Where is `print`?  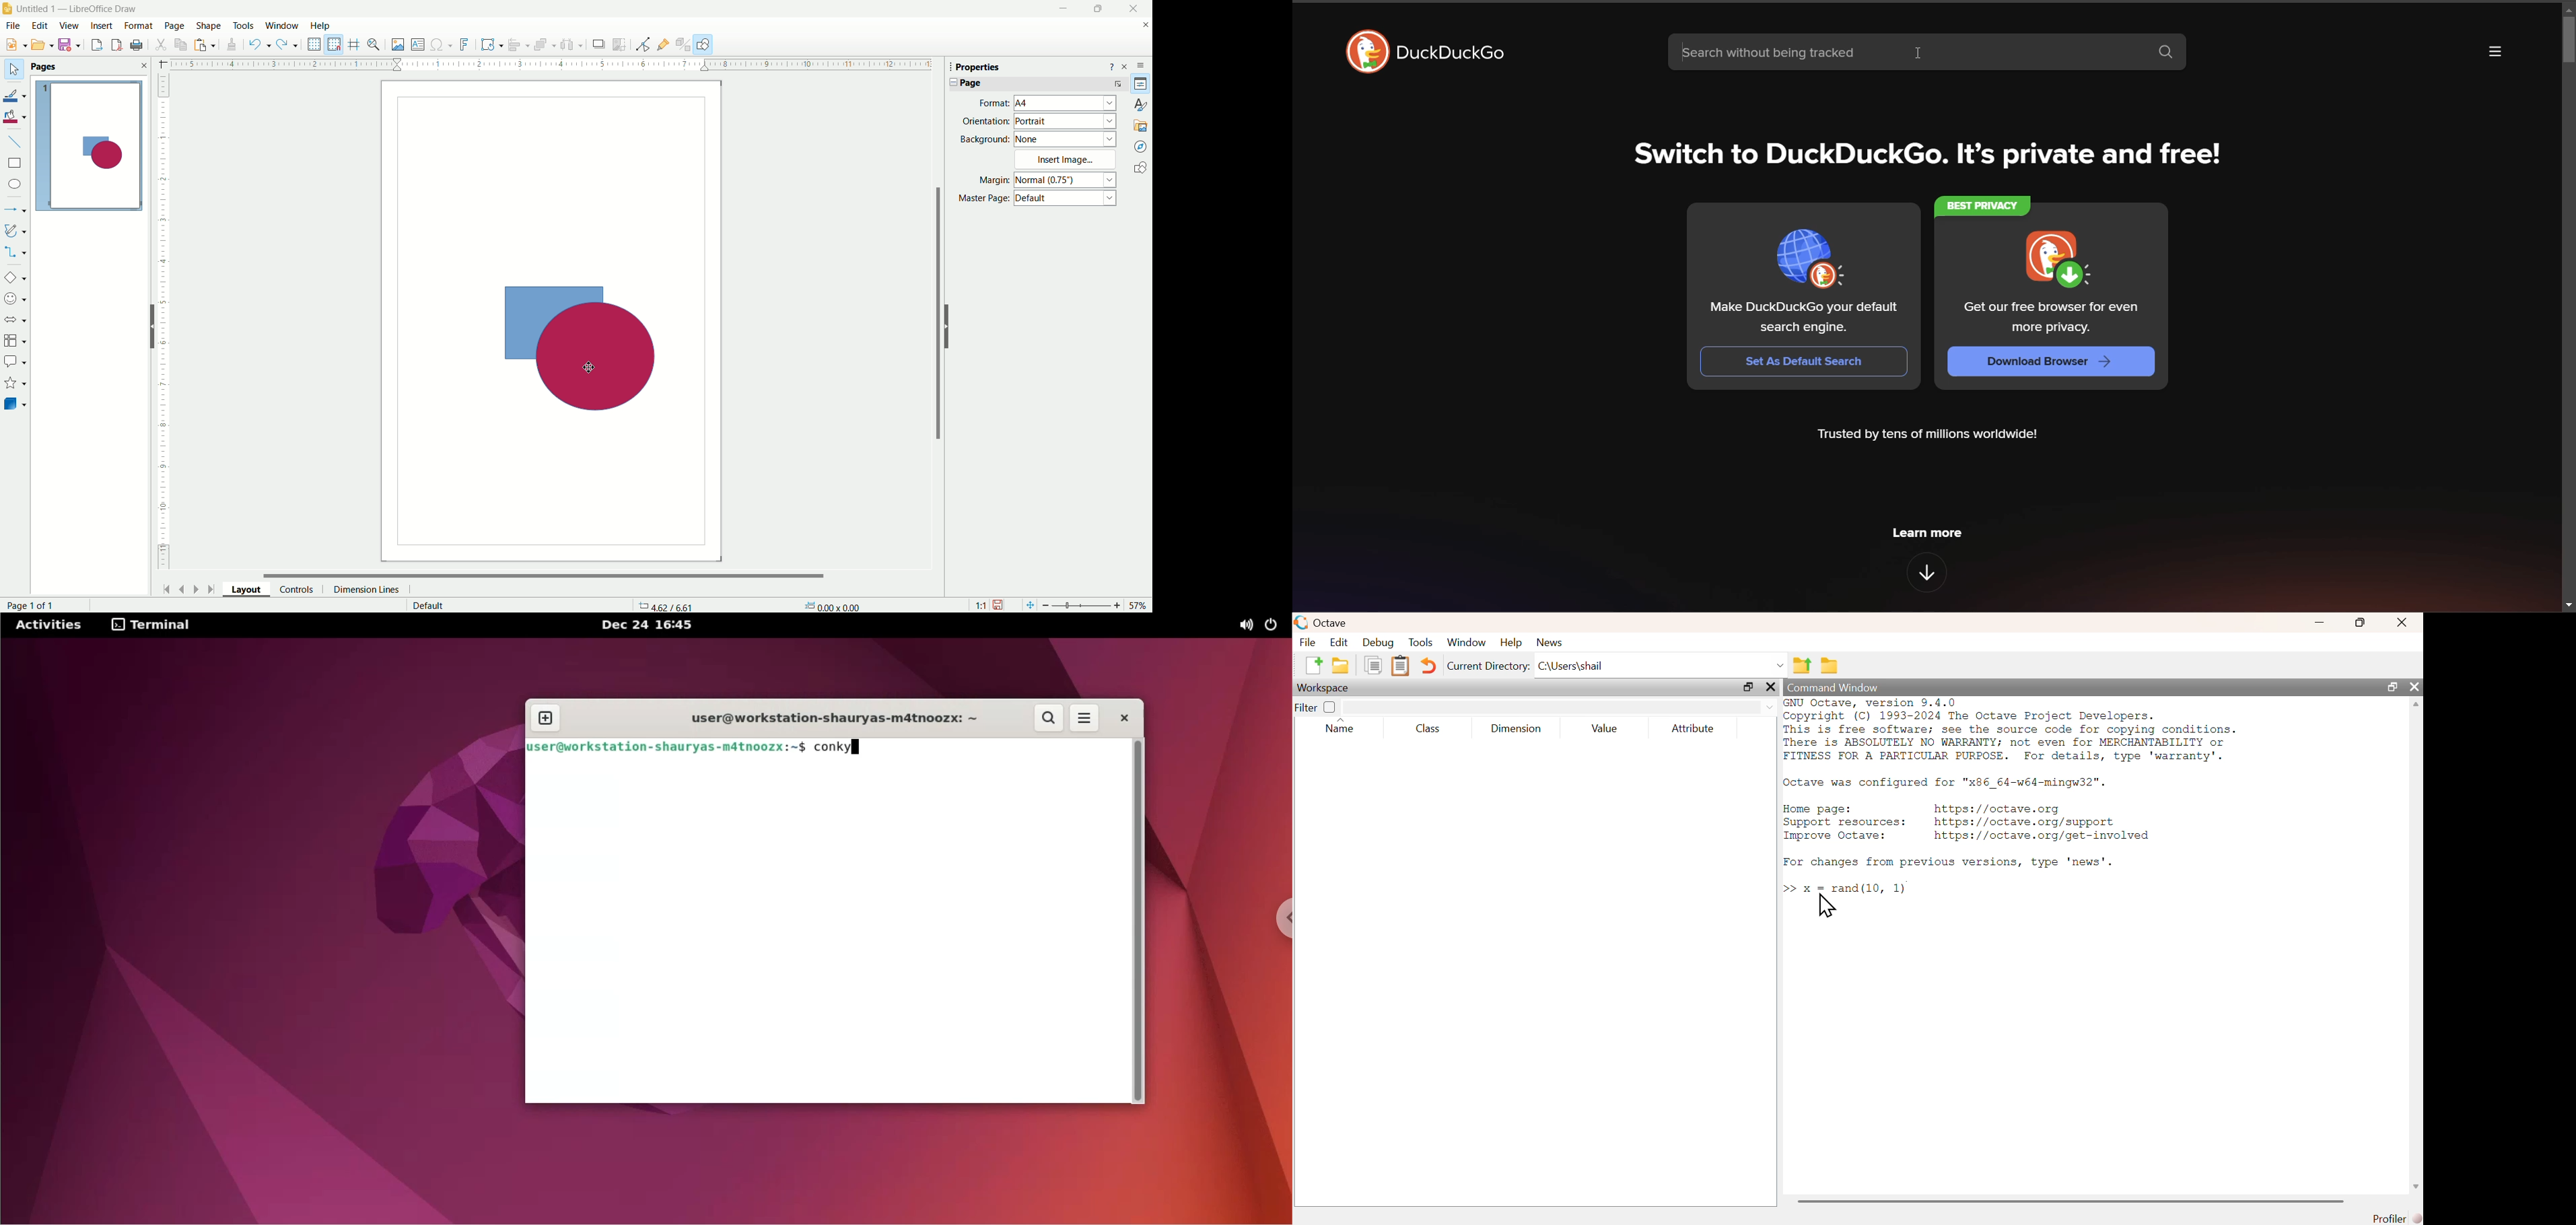
print is located at coordinates (139, 44).